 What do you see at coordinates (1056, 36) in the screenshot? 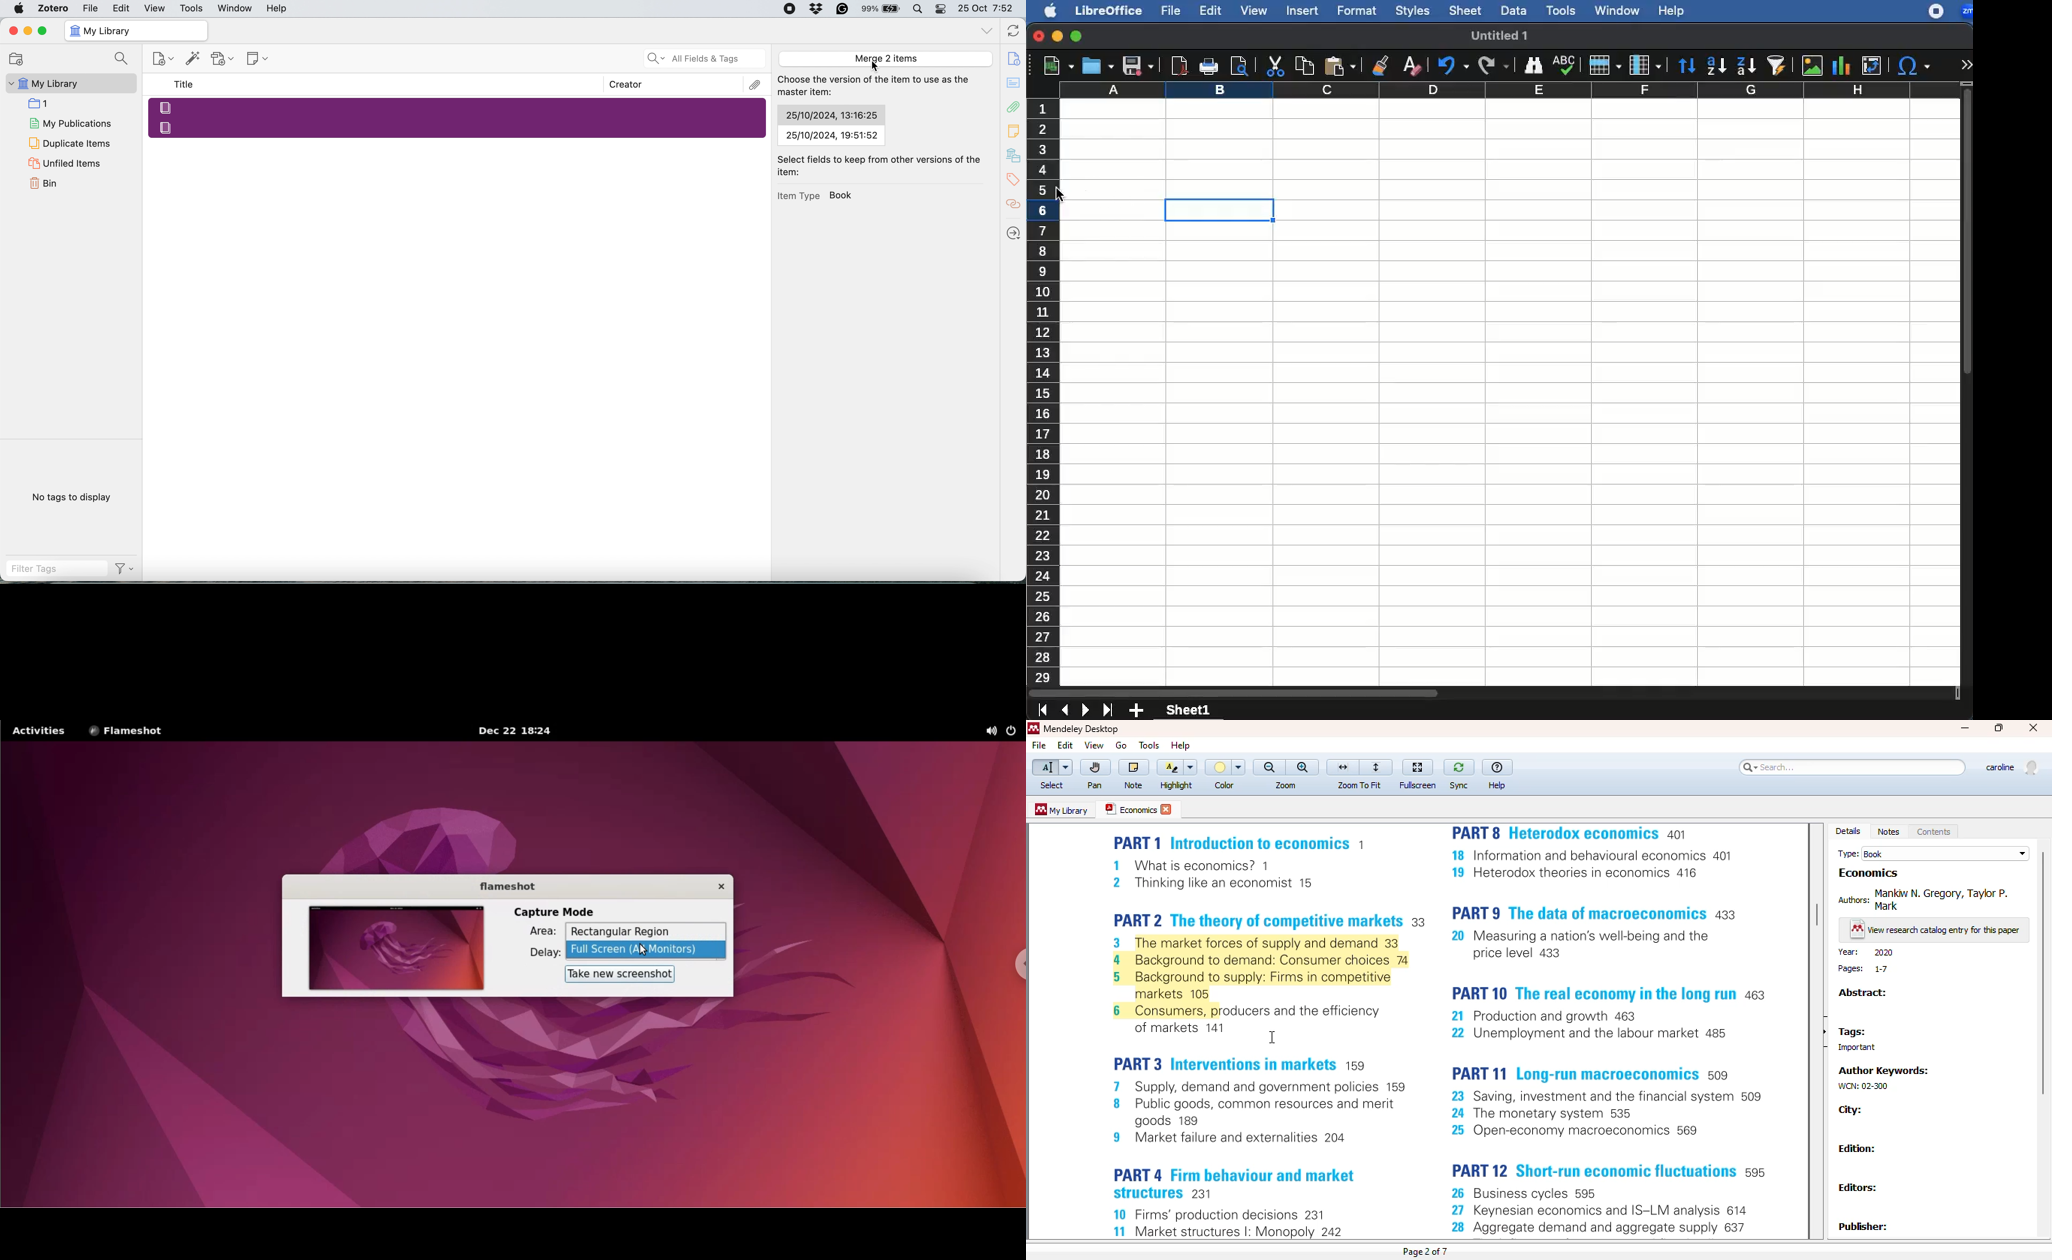
I see `minimize` at bounding box center [1056, 36].